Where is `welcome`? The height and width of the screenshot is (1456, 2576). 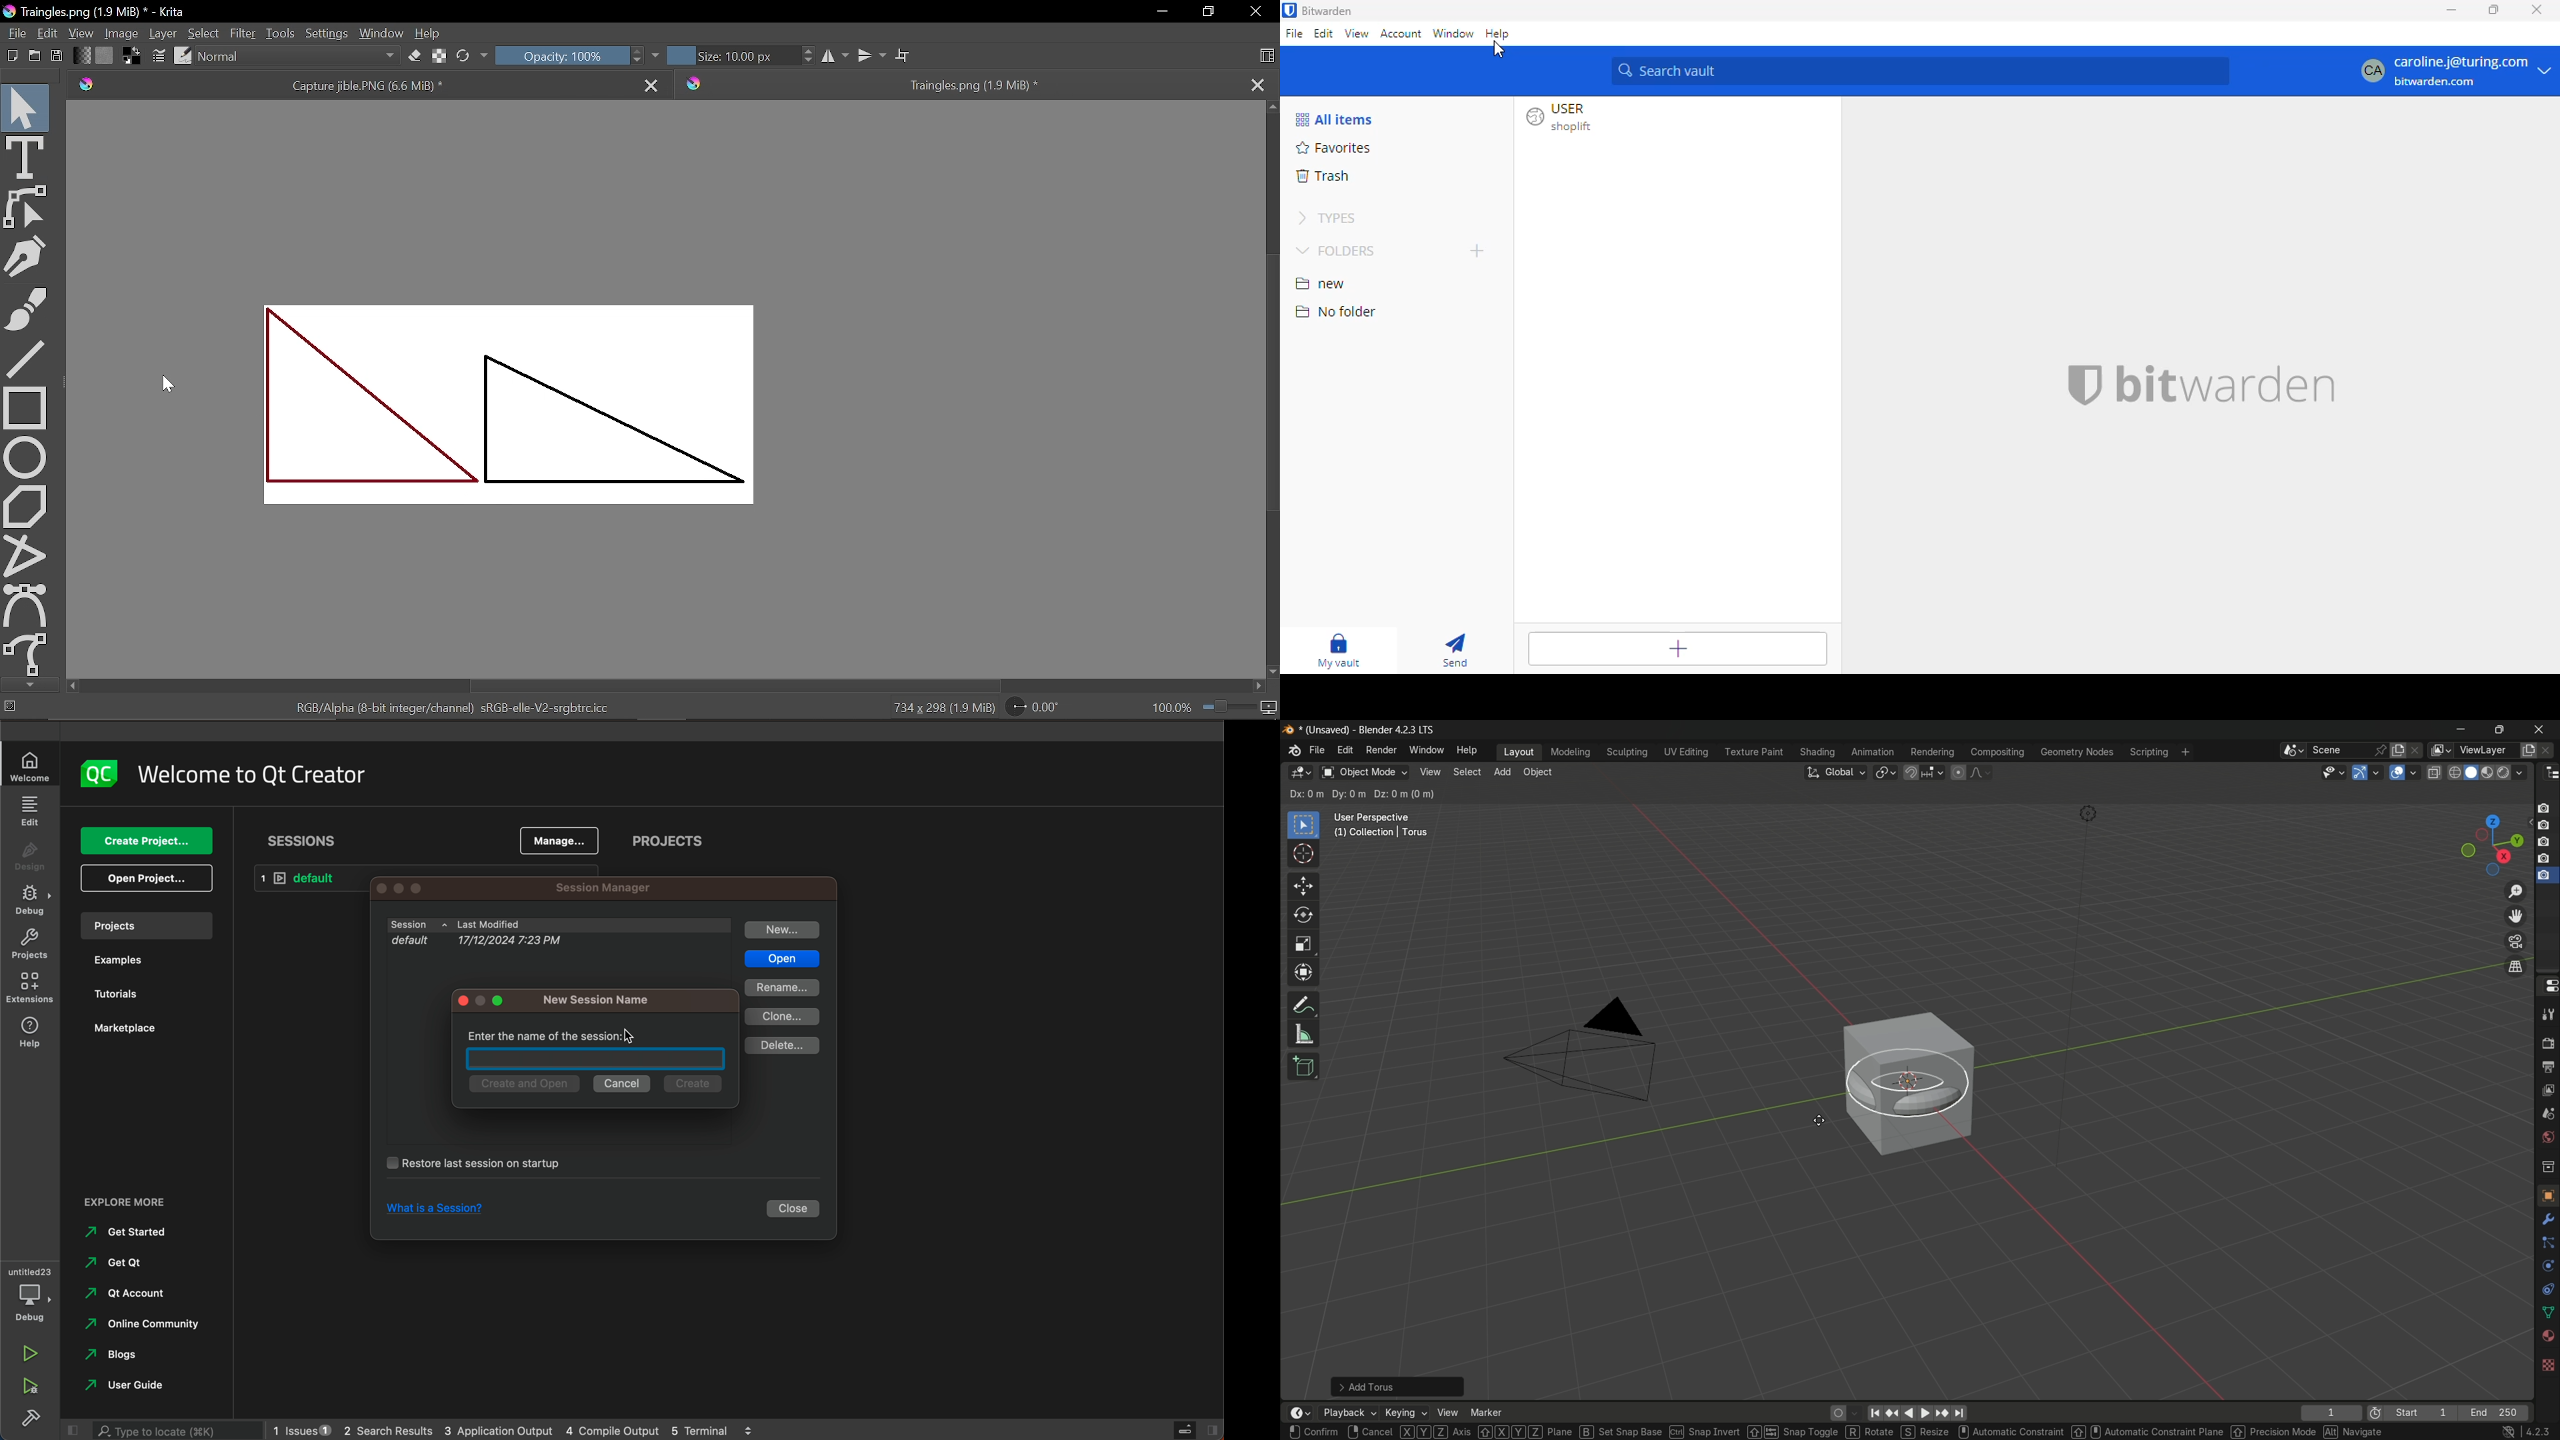
welcome is located at coordinates (253, 774).